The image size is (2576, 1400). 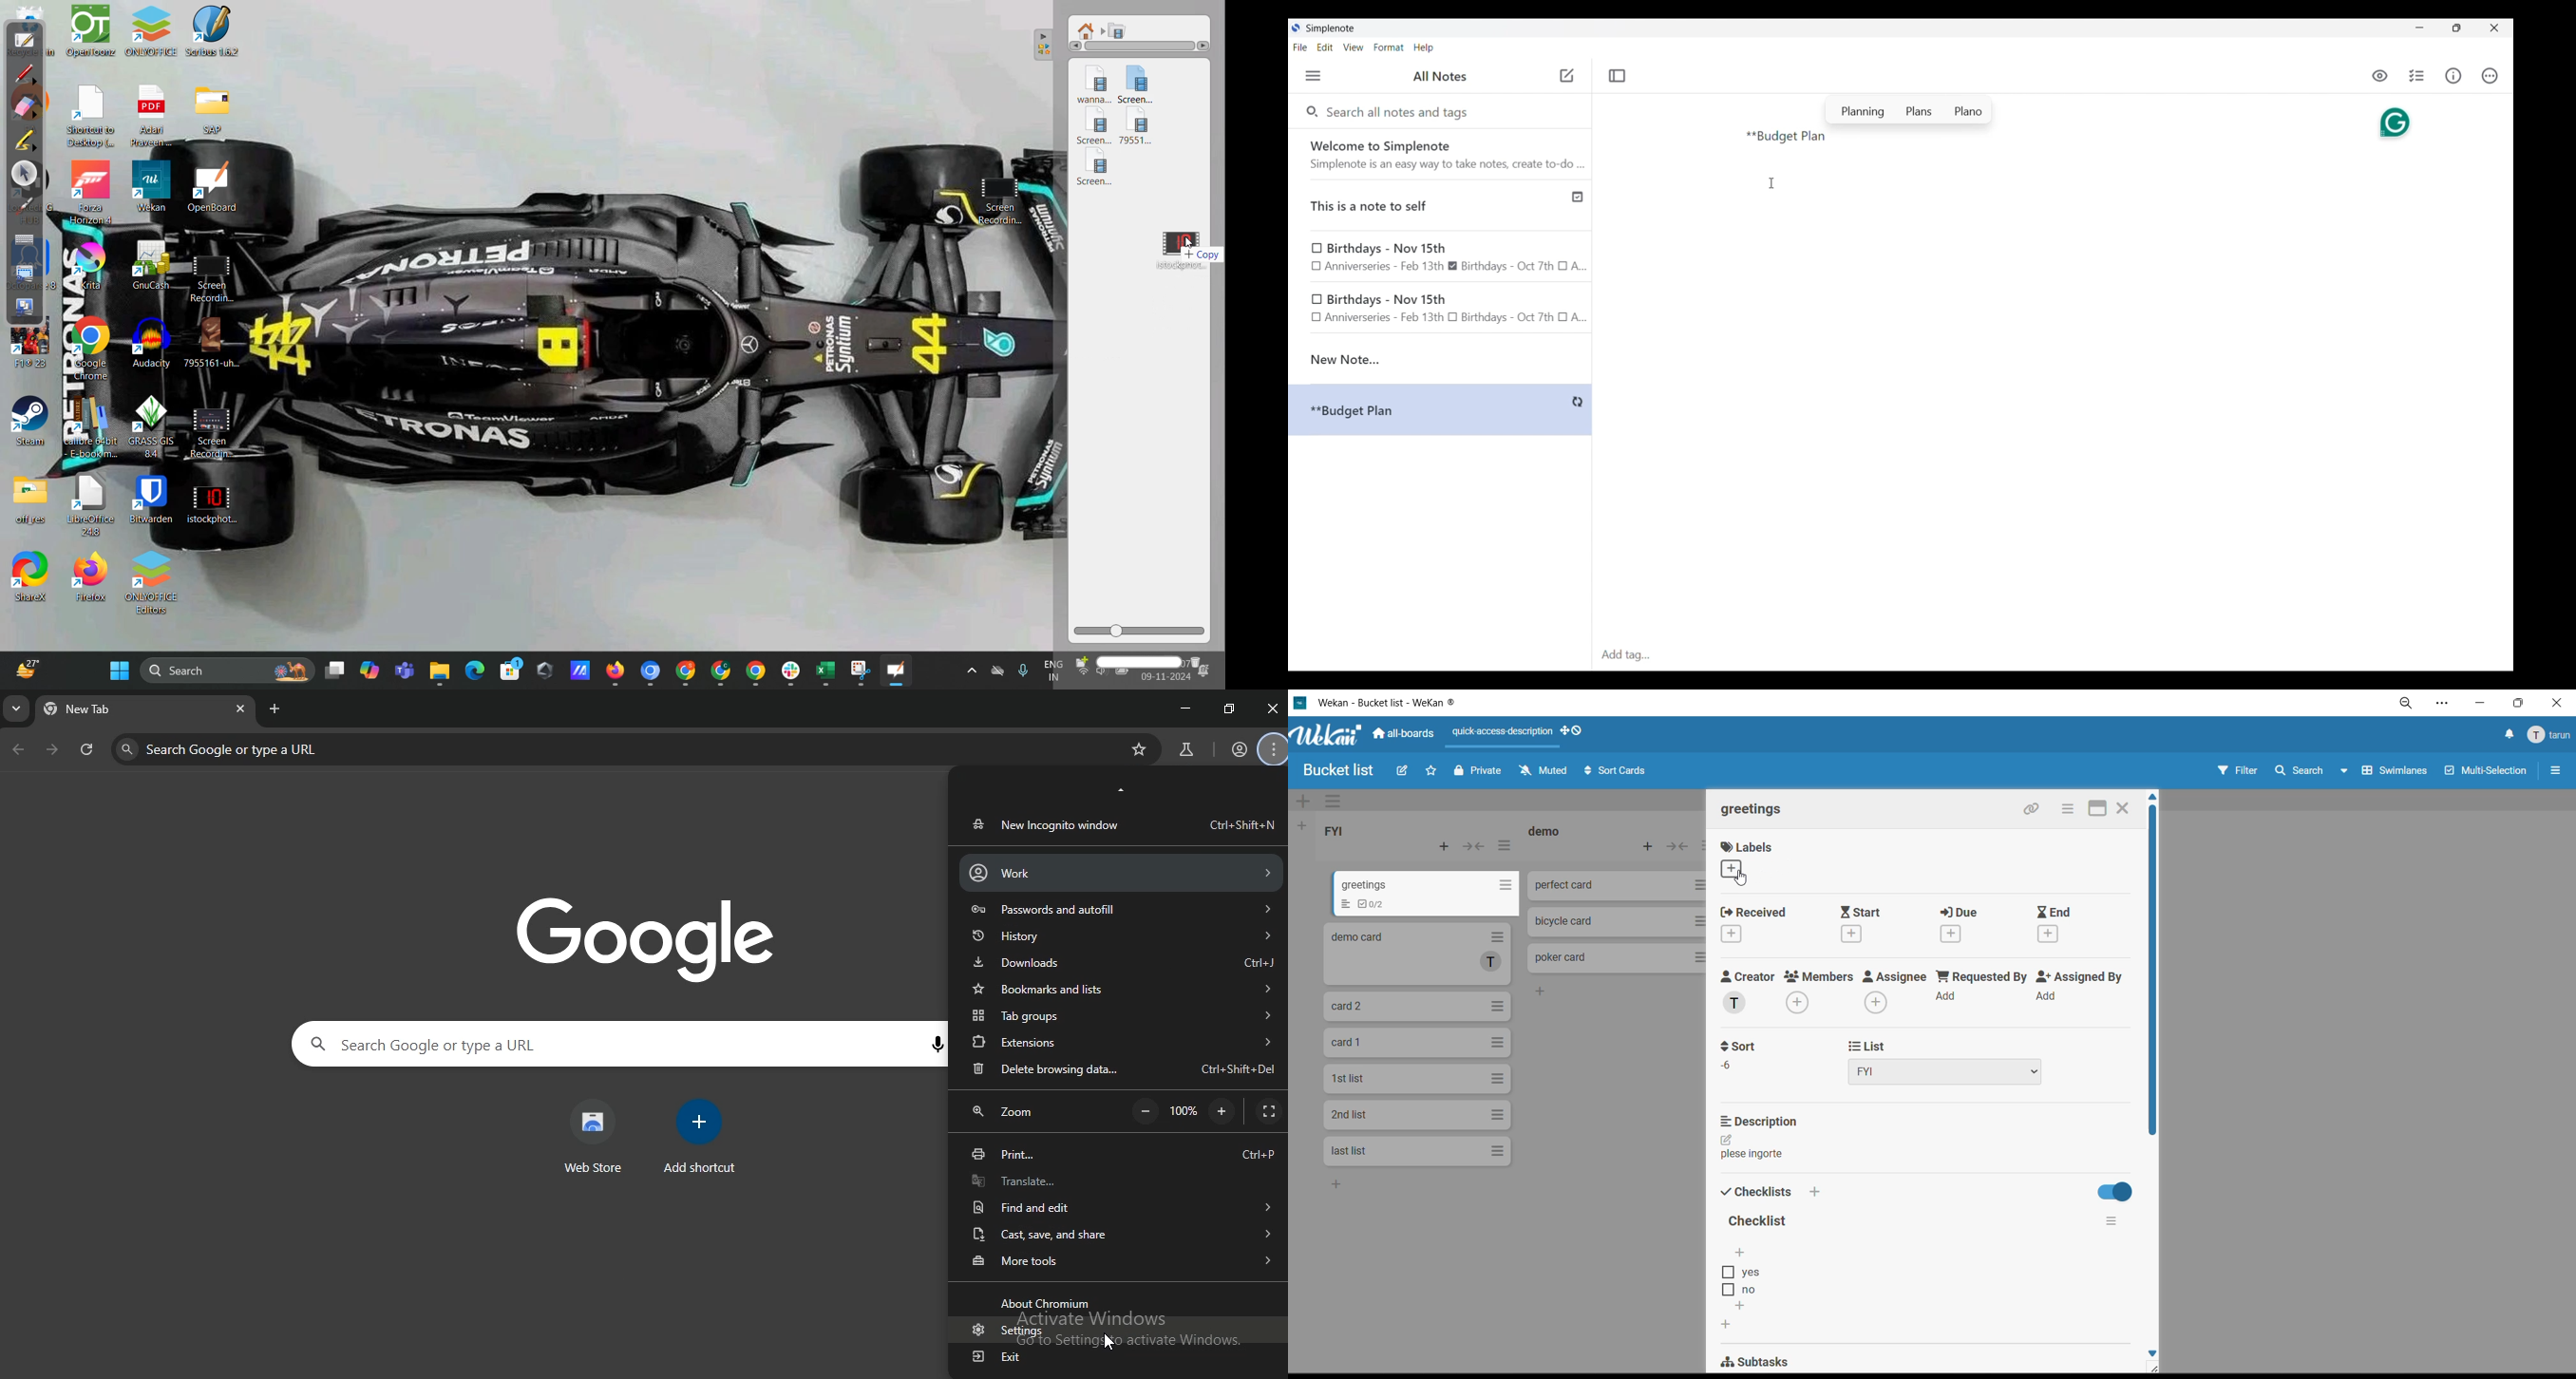 I want to click on microsoft store, so click(x=511, y=672).